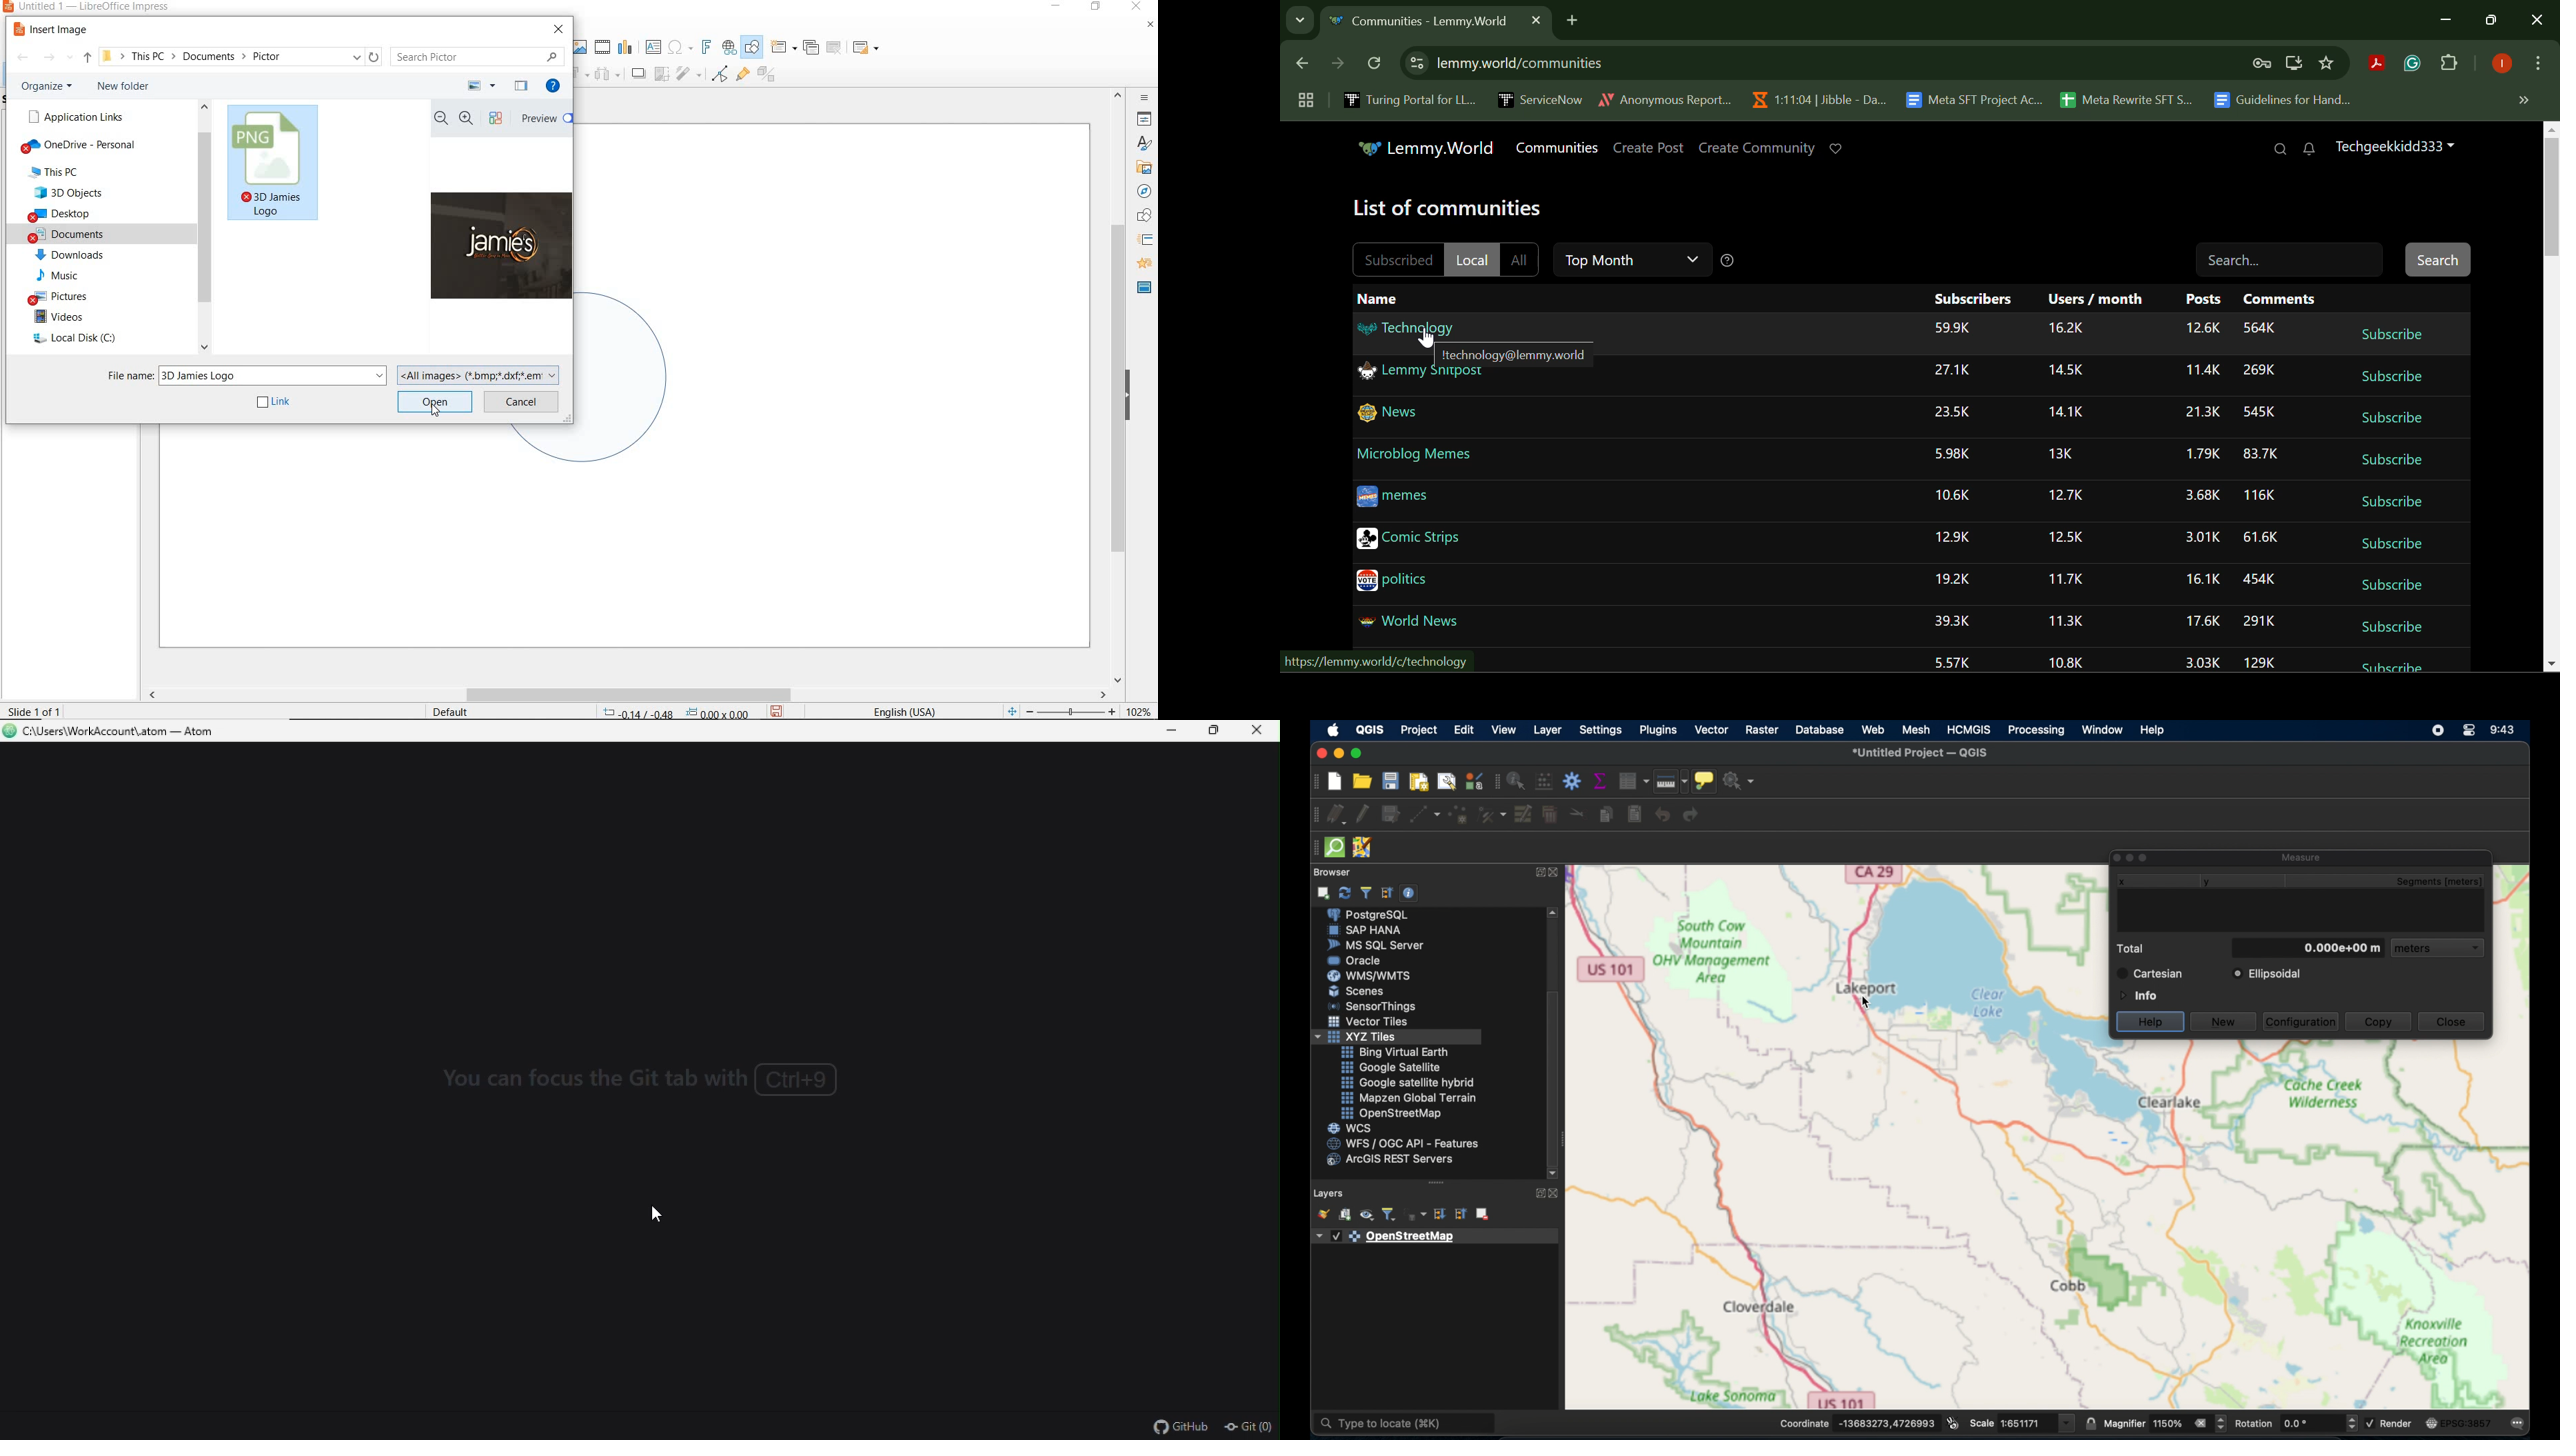 Image resolution: width=2576 pixels, height=1456 pixels. I want to click on Hidden Bookmarks, so click(2523, 99).